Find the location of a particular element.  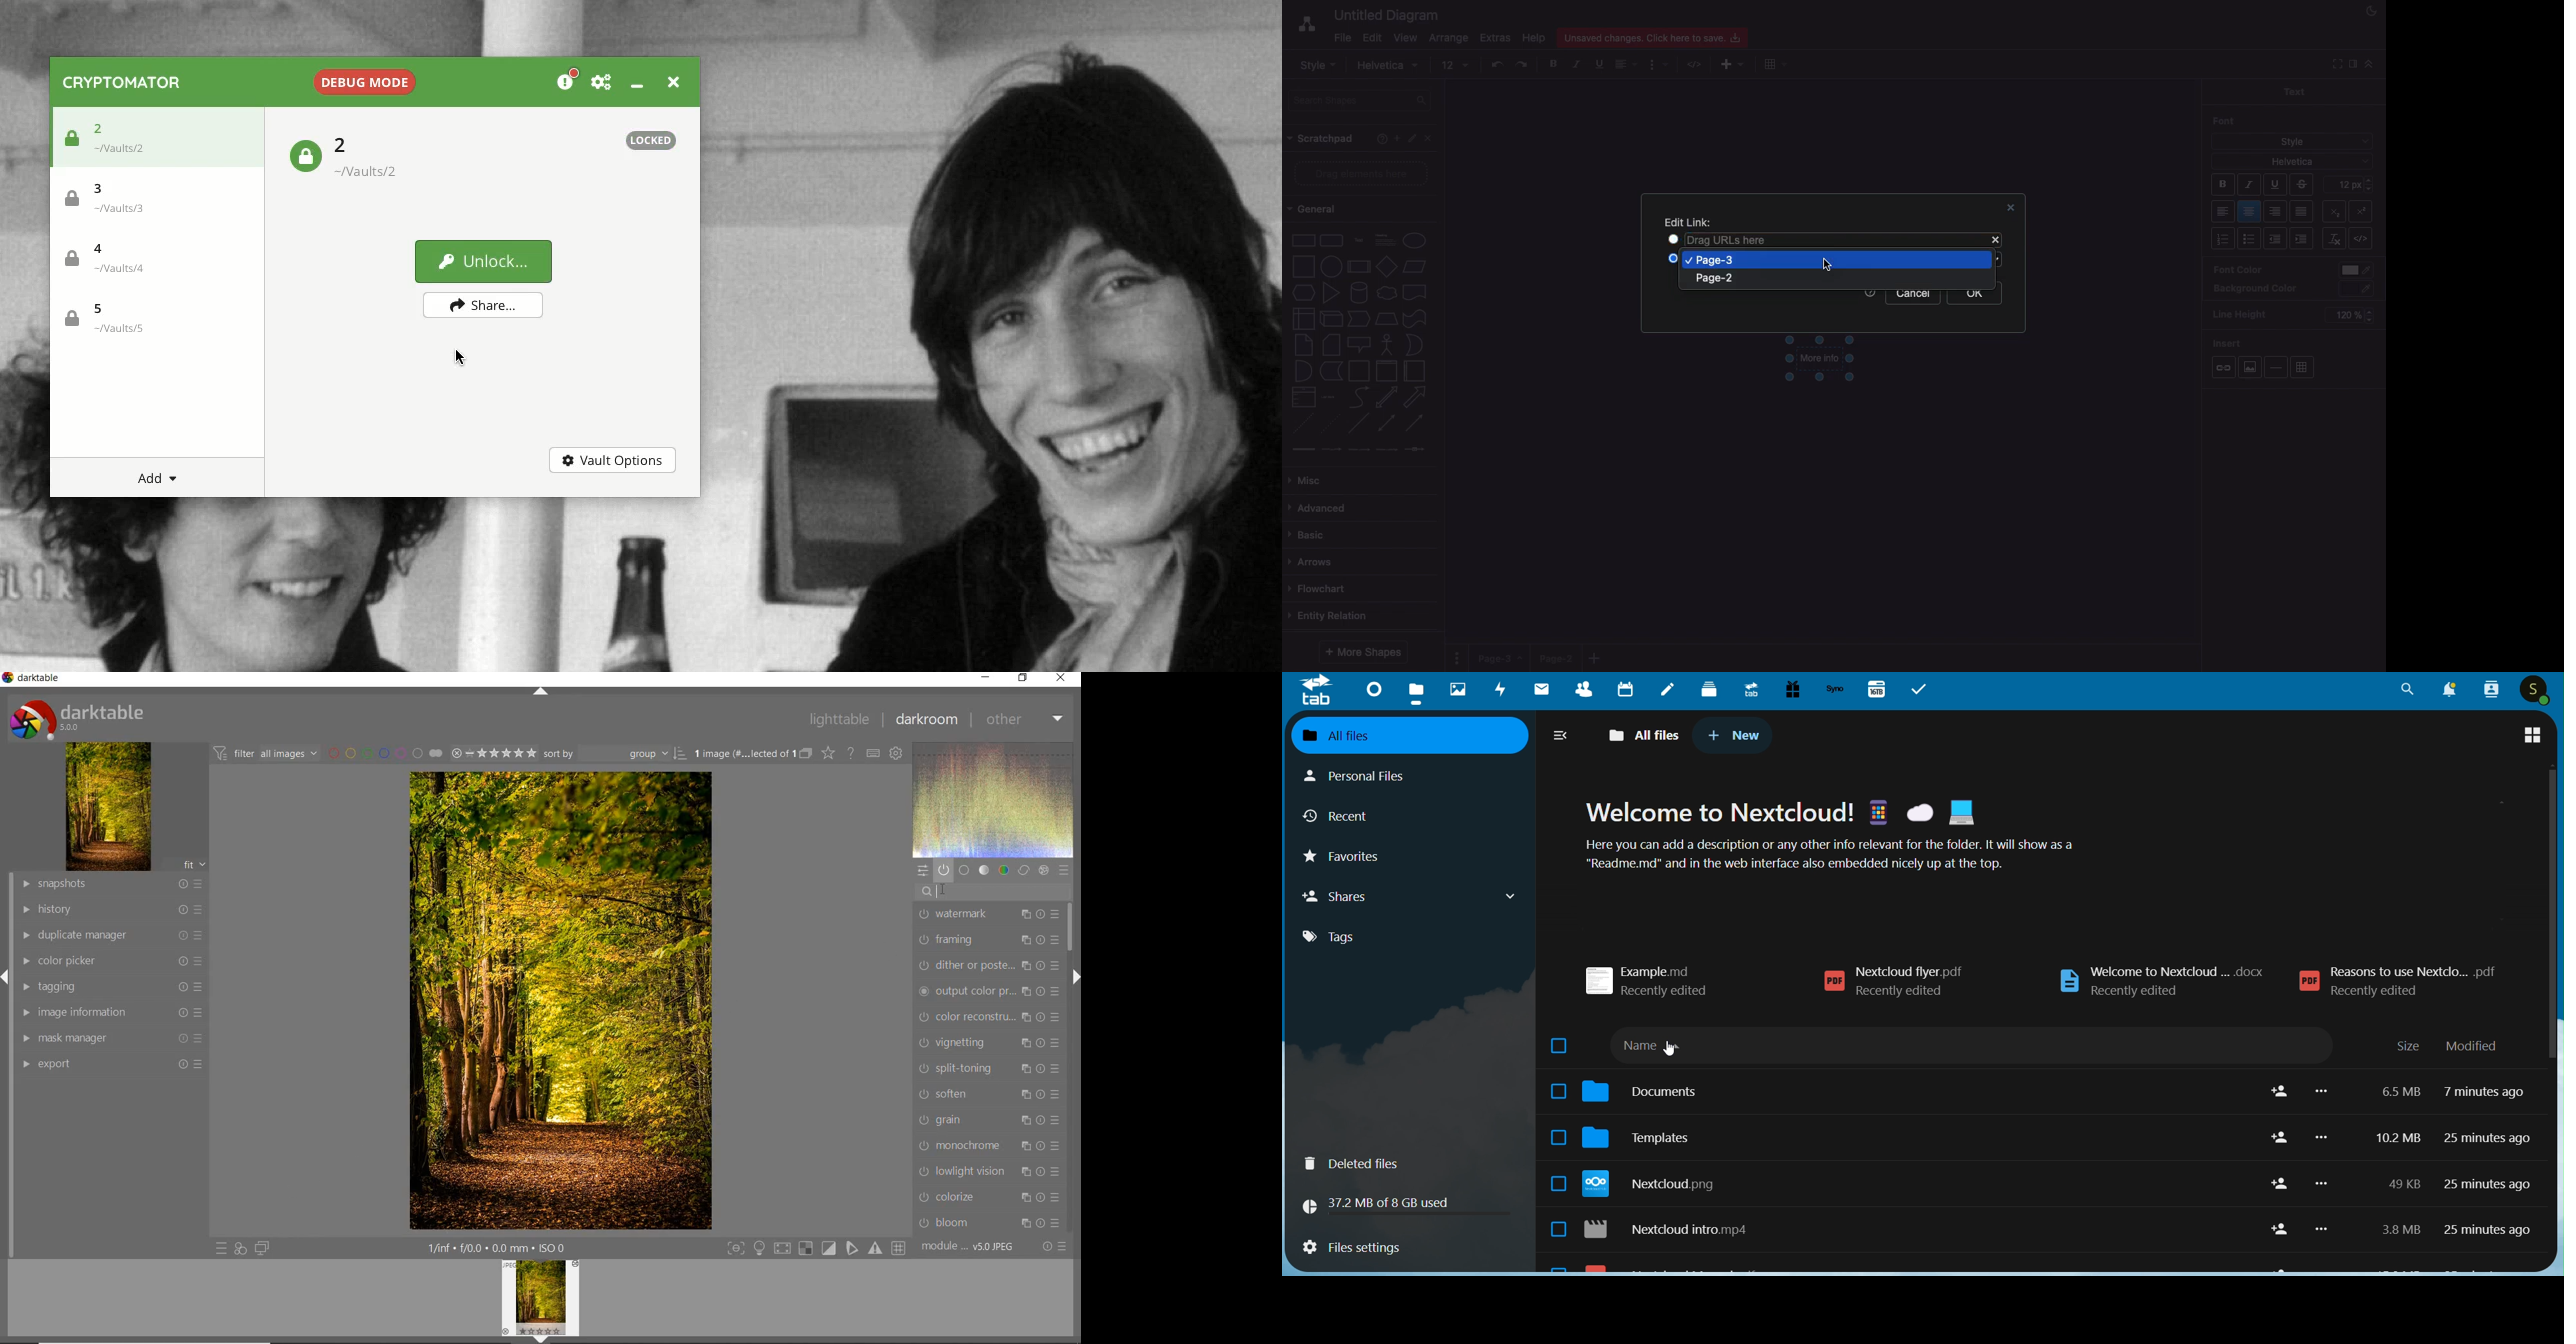

connector with 3 labels is located at coordinates (1387, 450).